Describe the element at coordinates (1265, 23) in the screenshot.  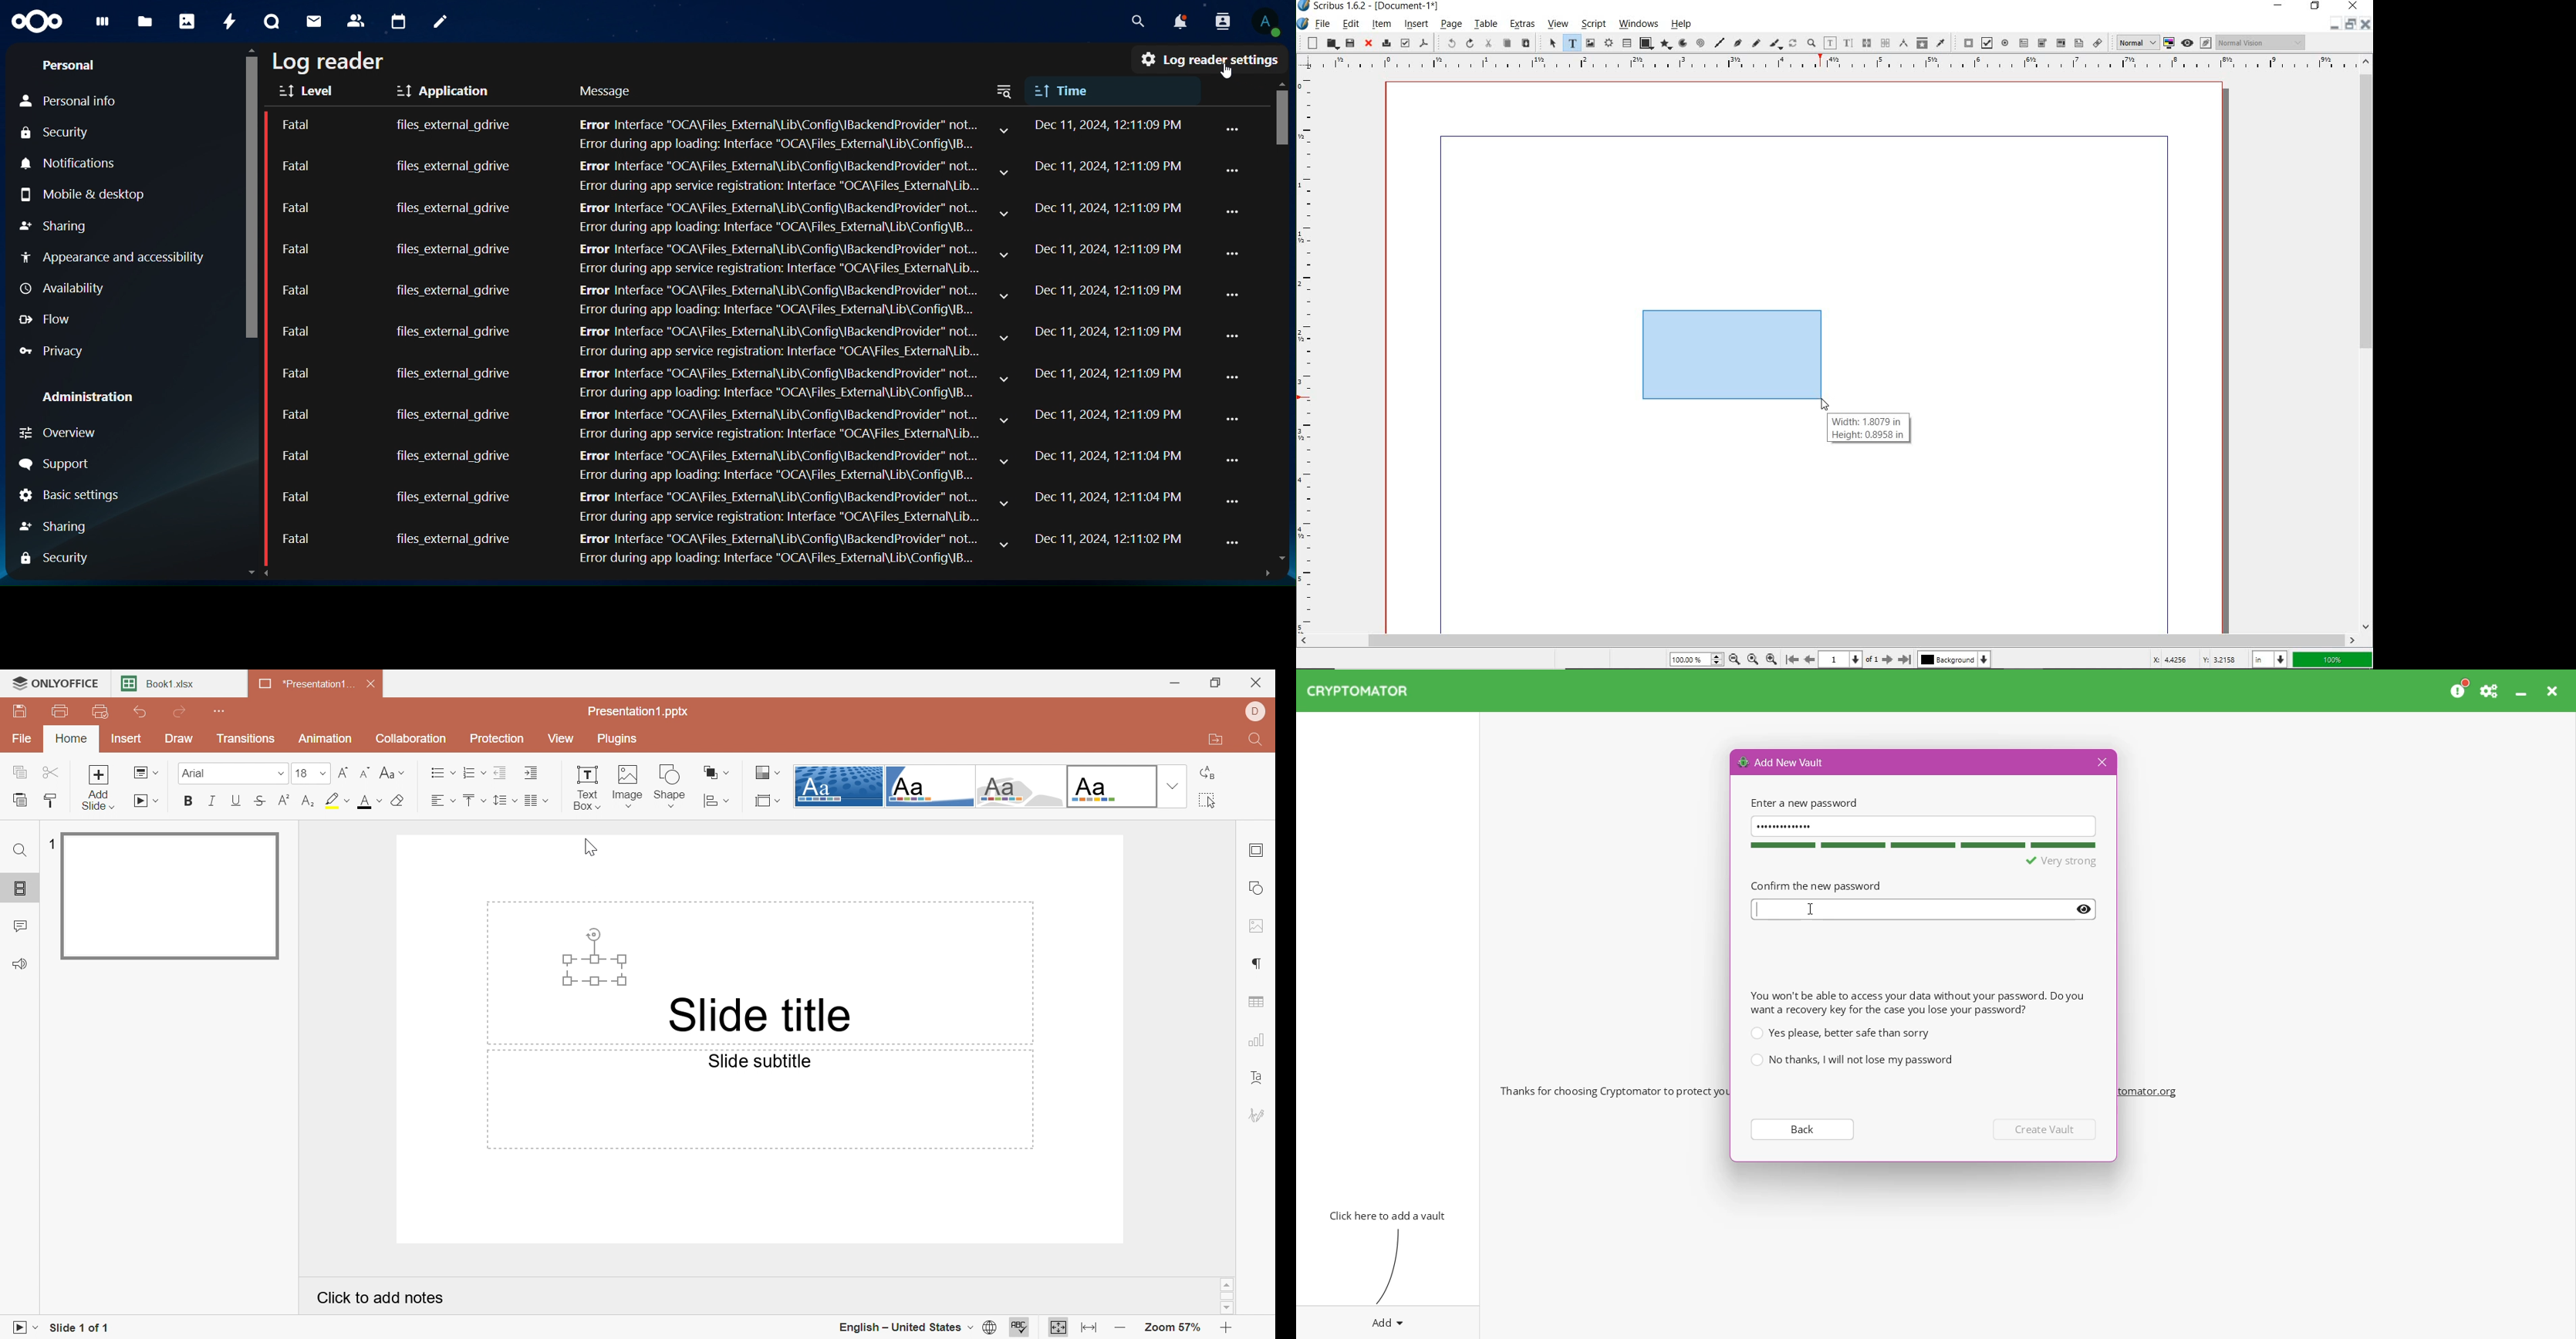
I see `view profile` at that location.